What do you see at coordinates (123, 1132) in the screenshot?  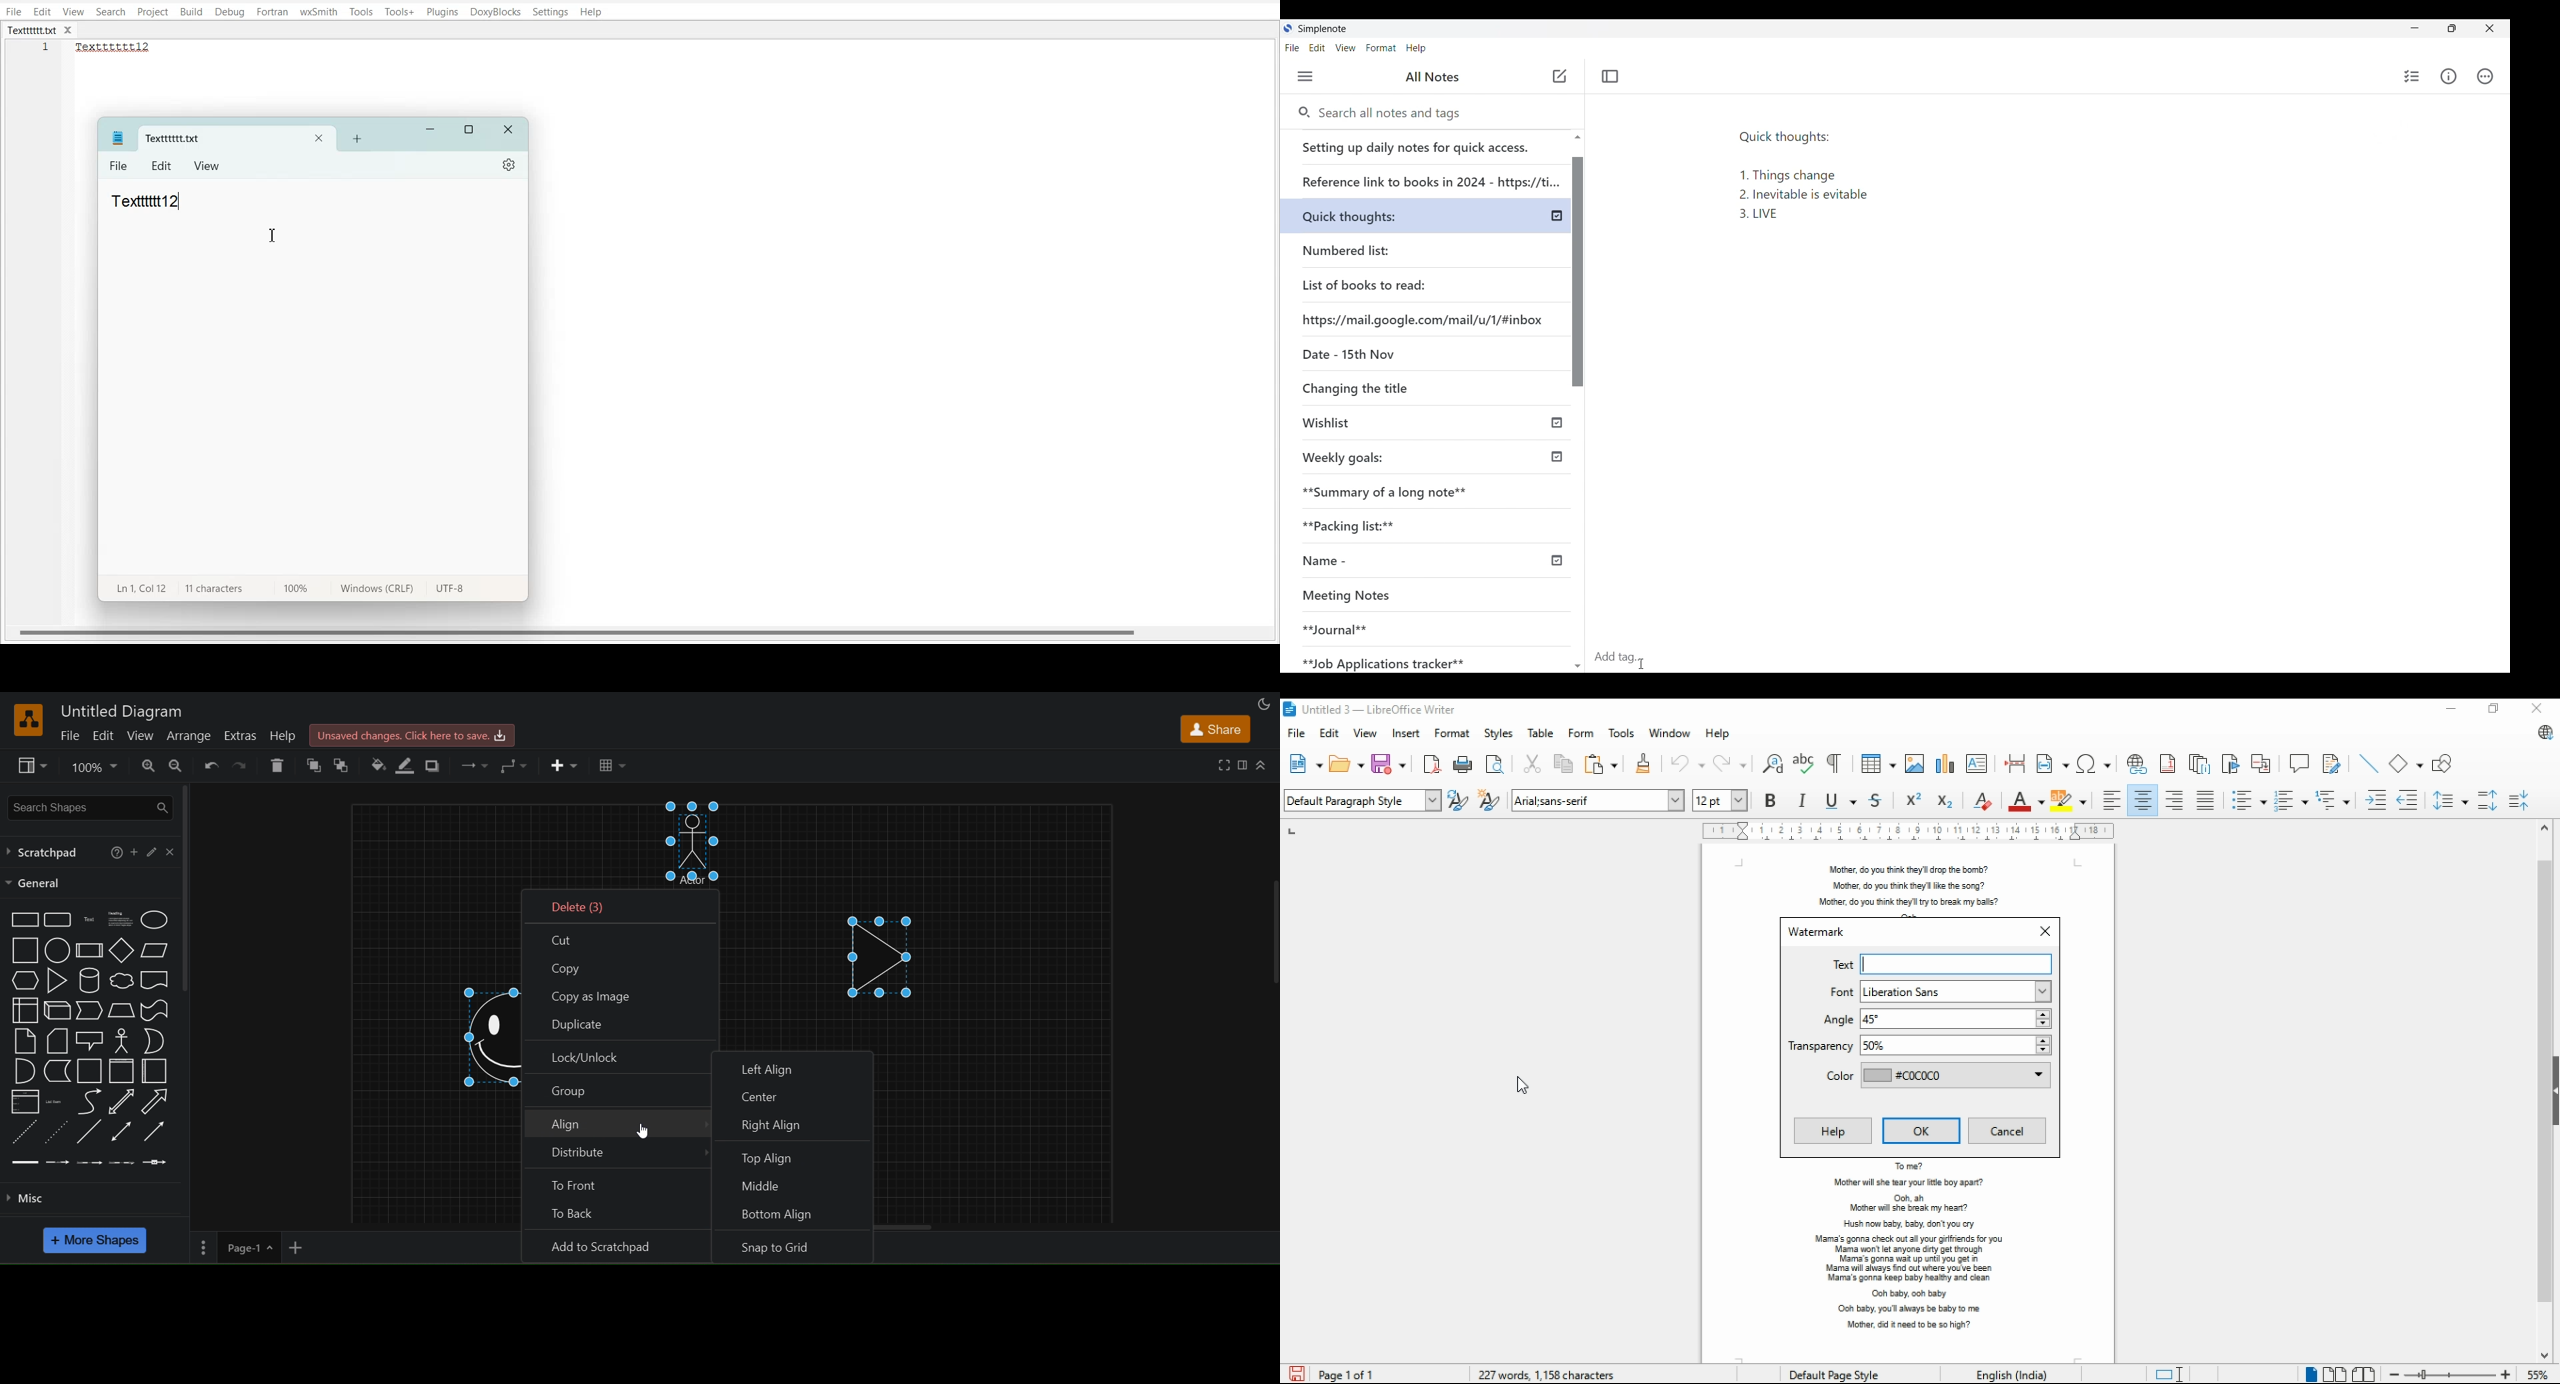 I see `bidirectional connector` at bounding box center [123, 1132].